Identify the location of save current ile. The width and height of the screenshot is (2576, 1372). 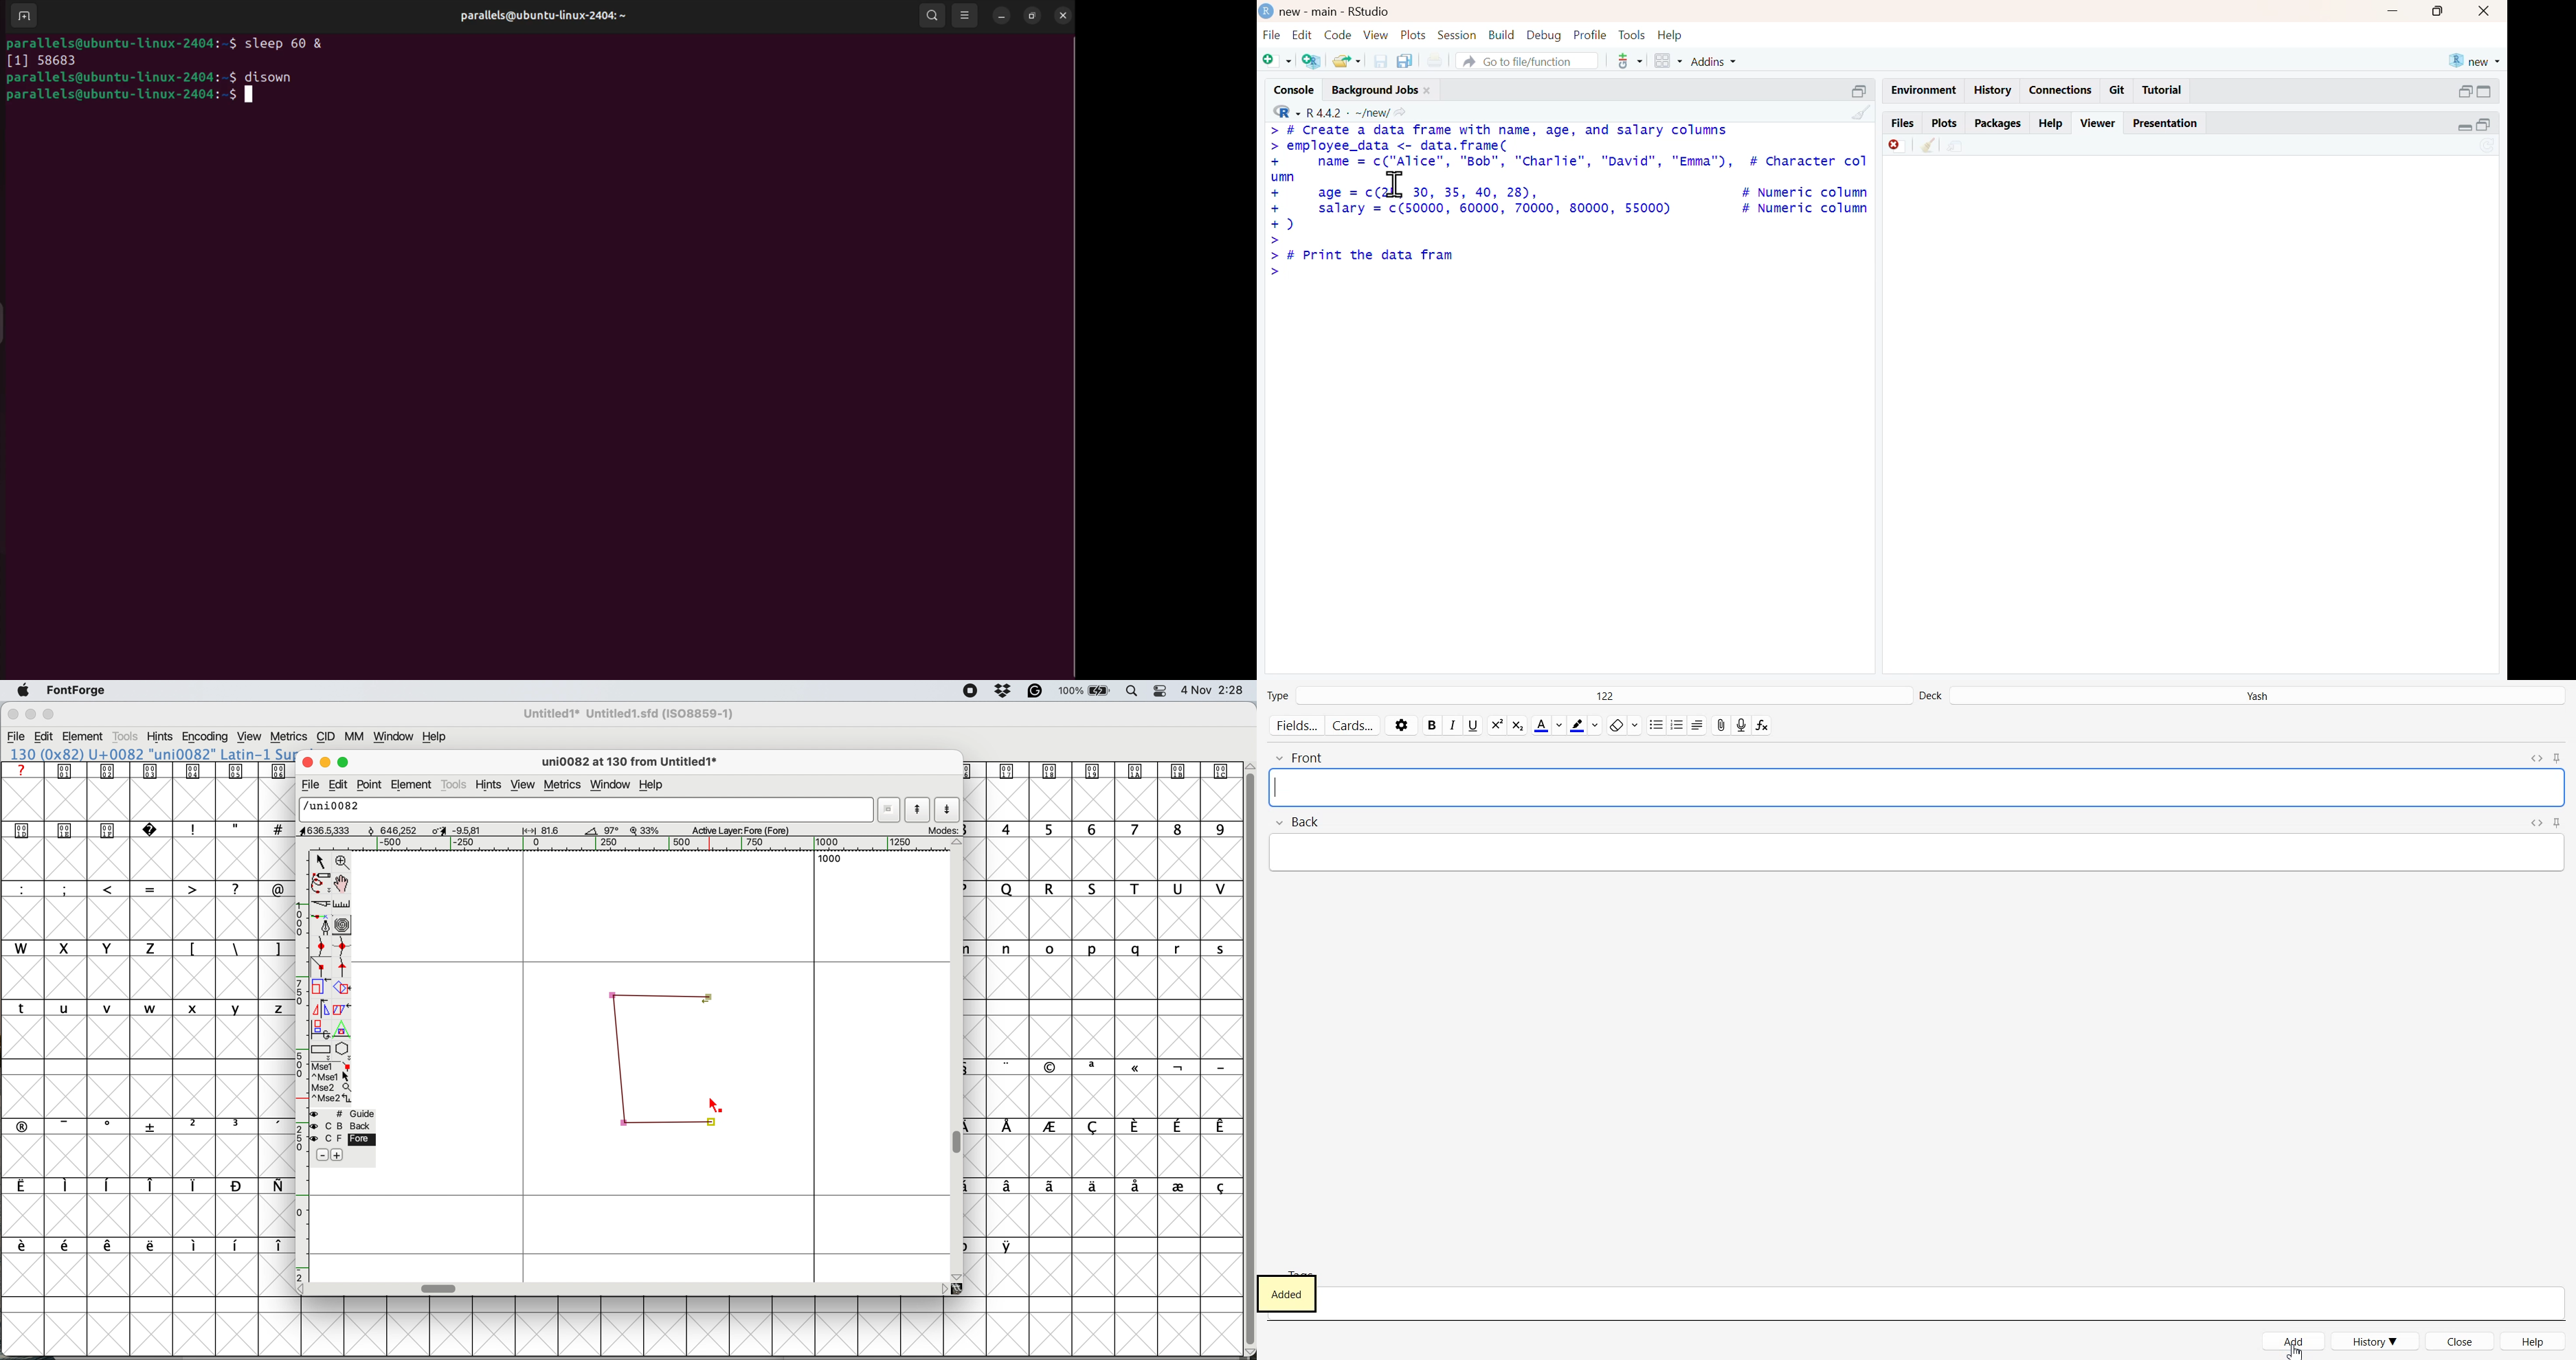
(1375, 61).